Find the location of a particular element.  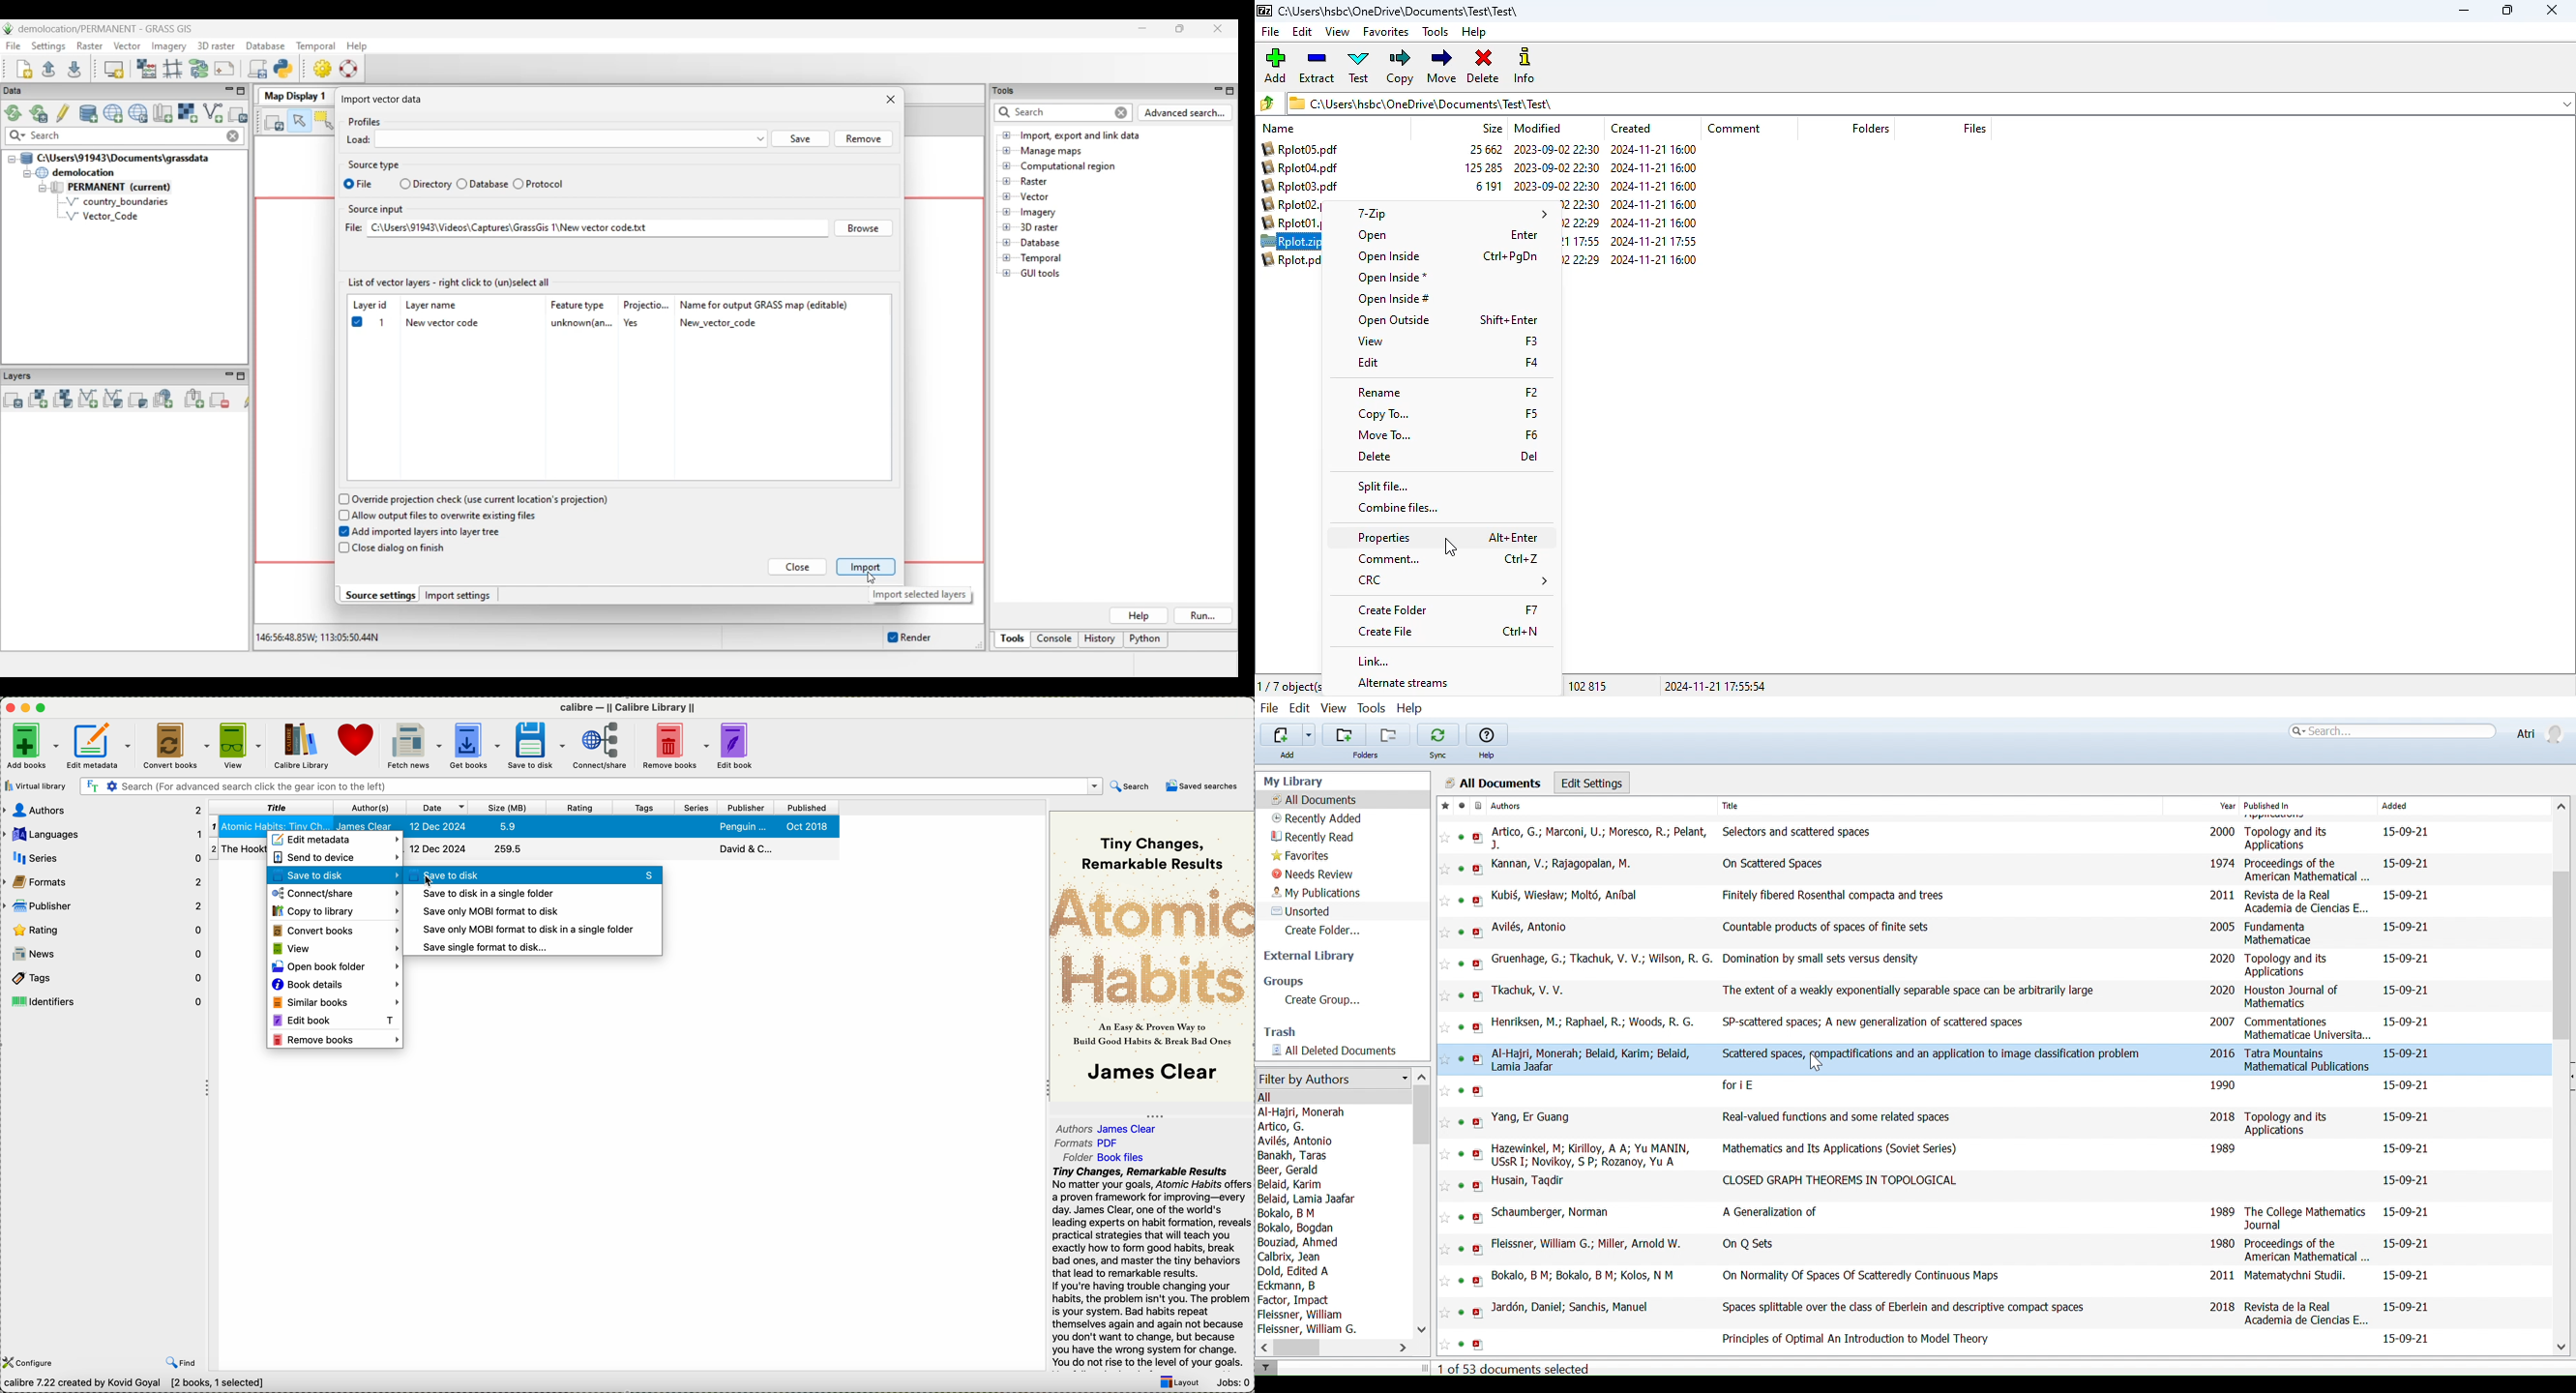

Favourite is located at coordinates (1442, 1028).